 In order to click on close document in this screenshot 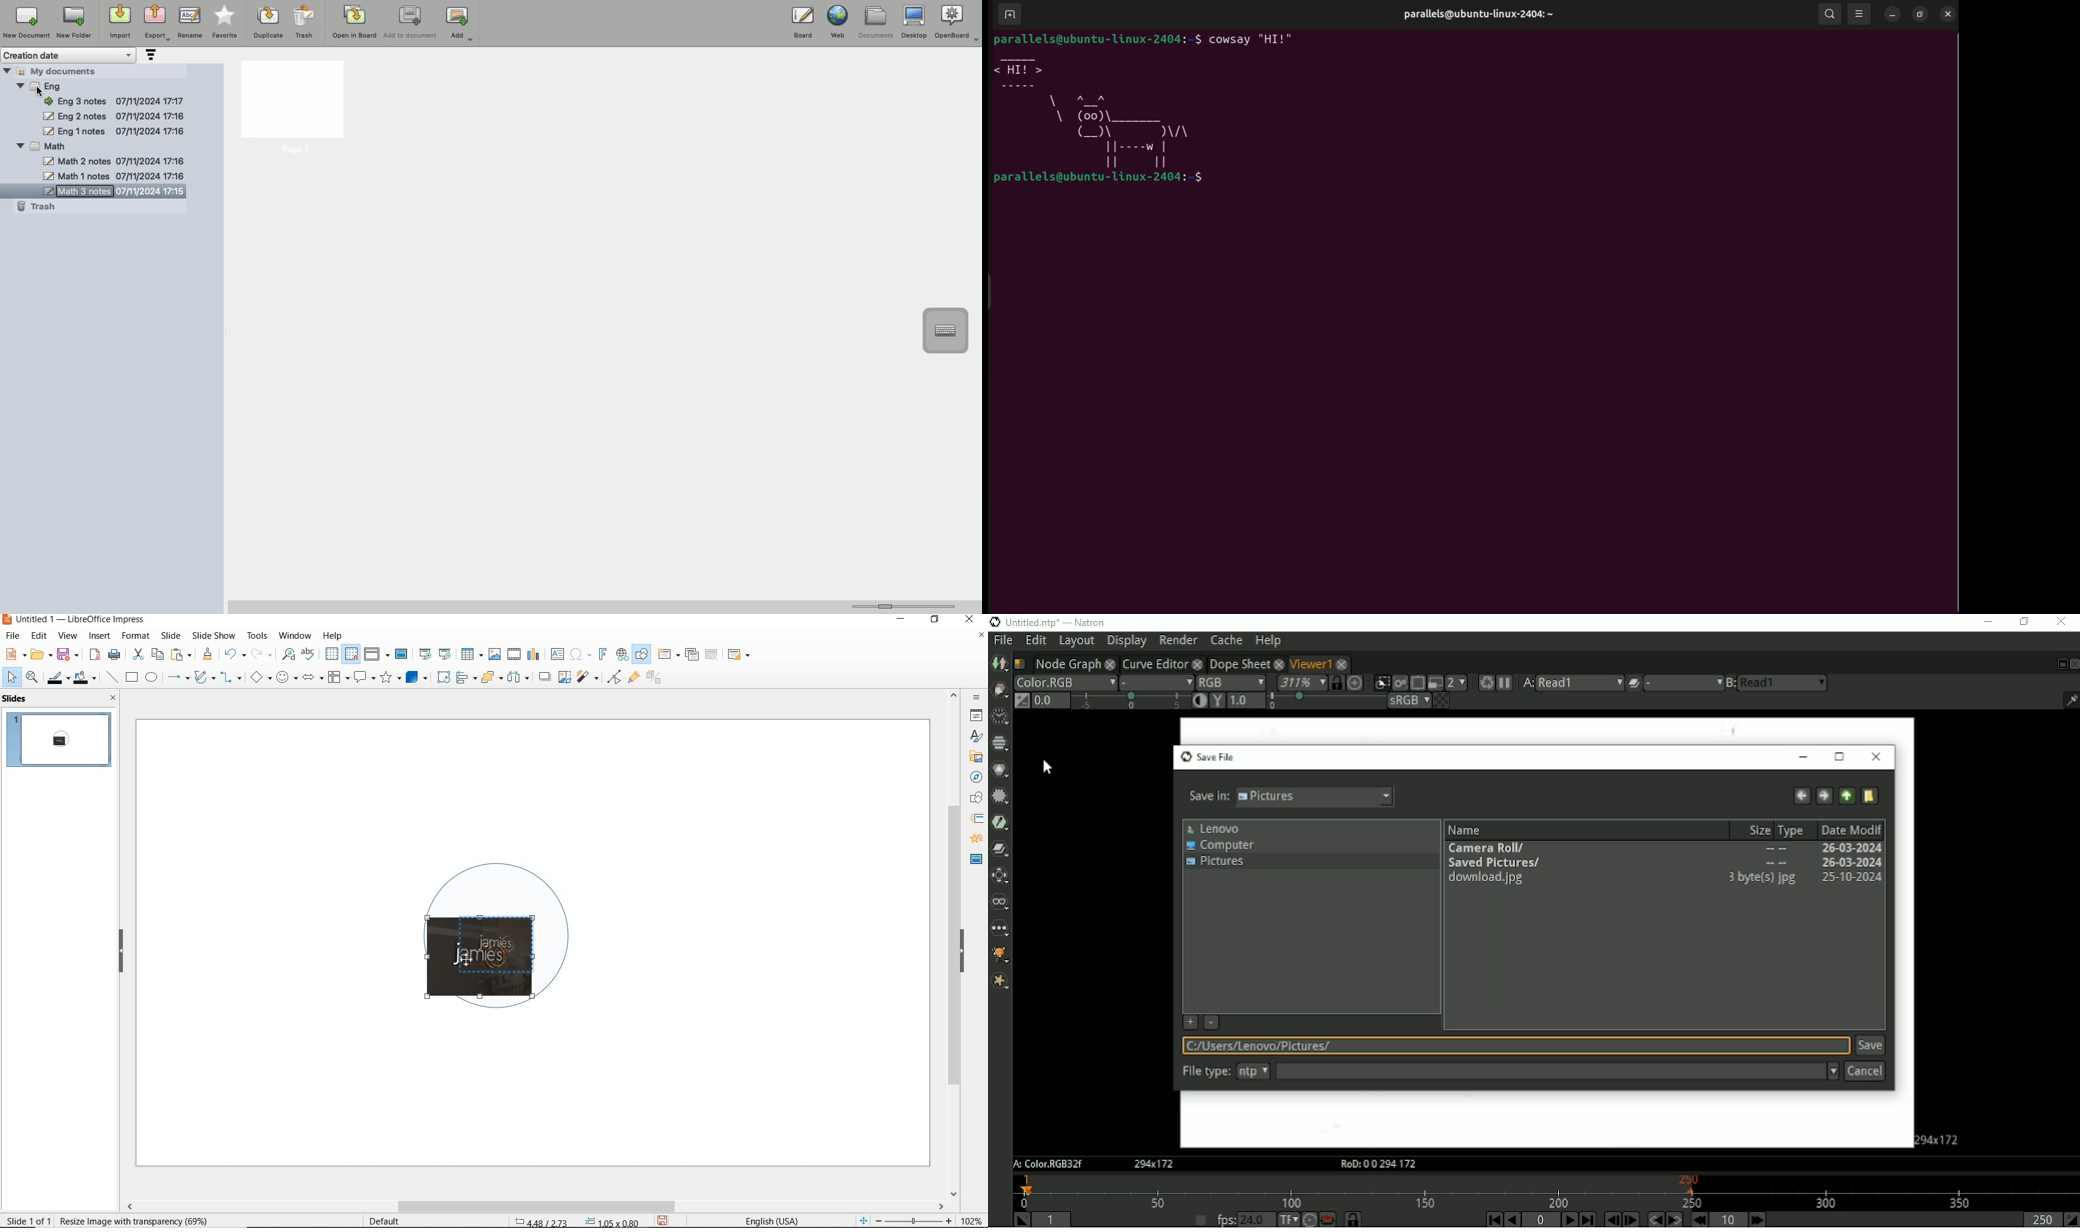, I will do `click(981, 638)`.